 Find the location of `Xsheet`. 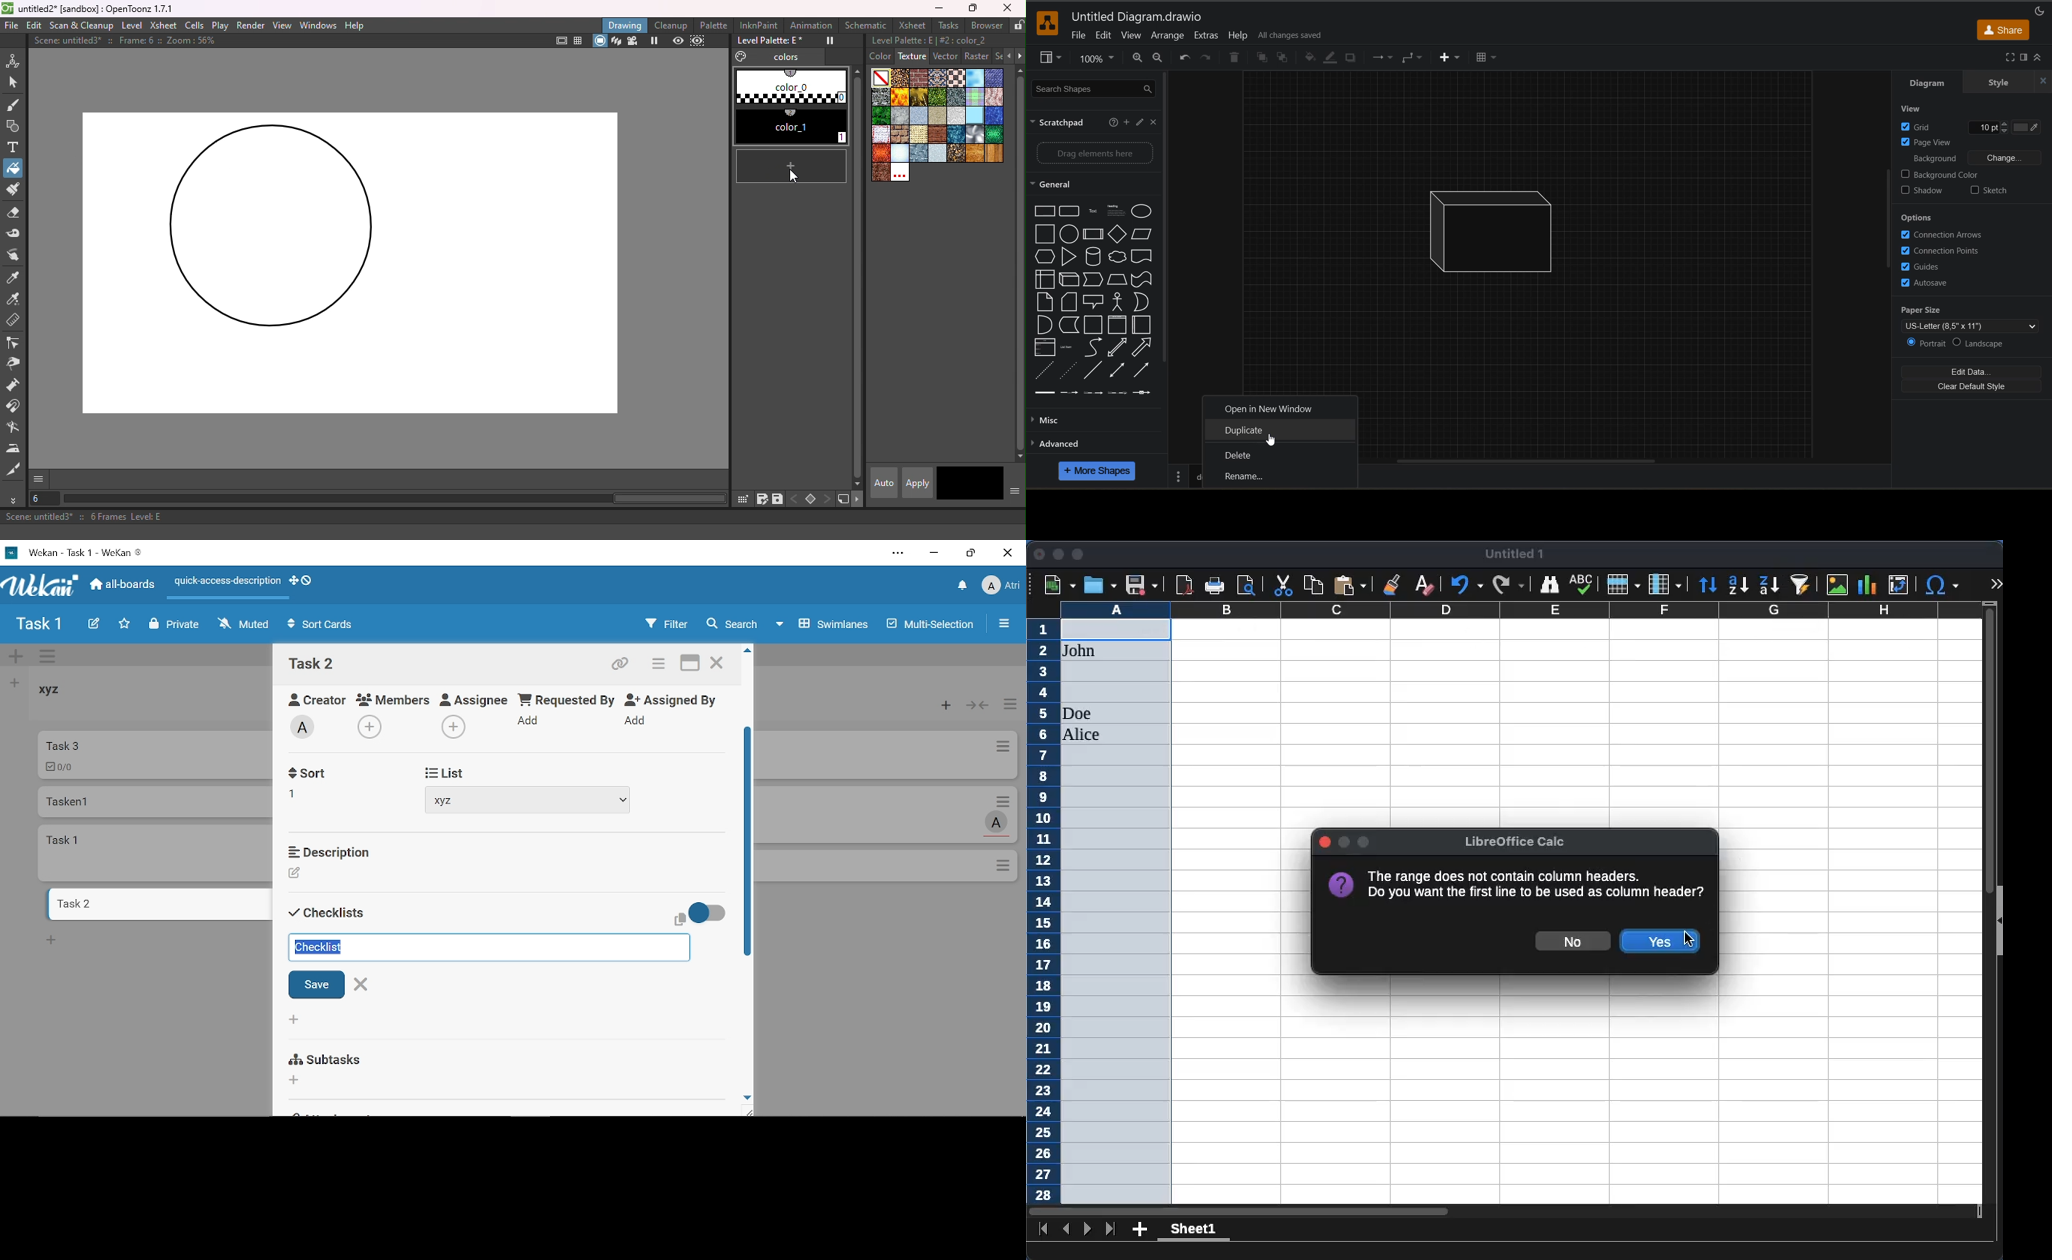

Xsheet is located at coordinates (912, 26).